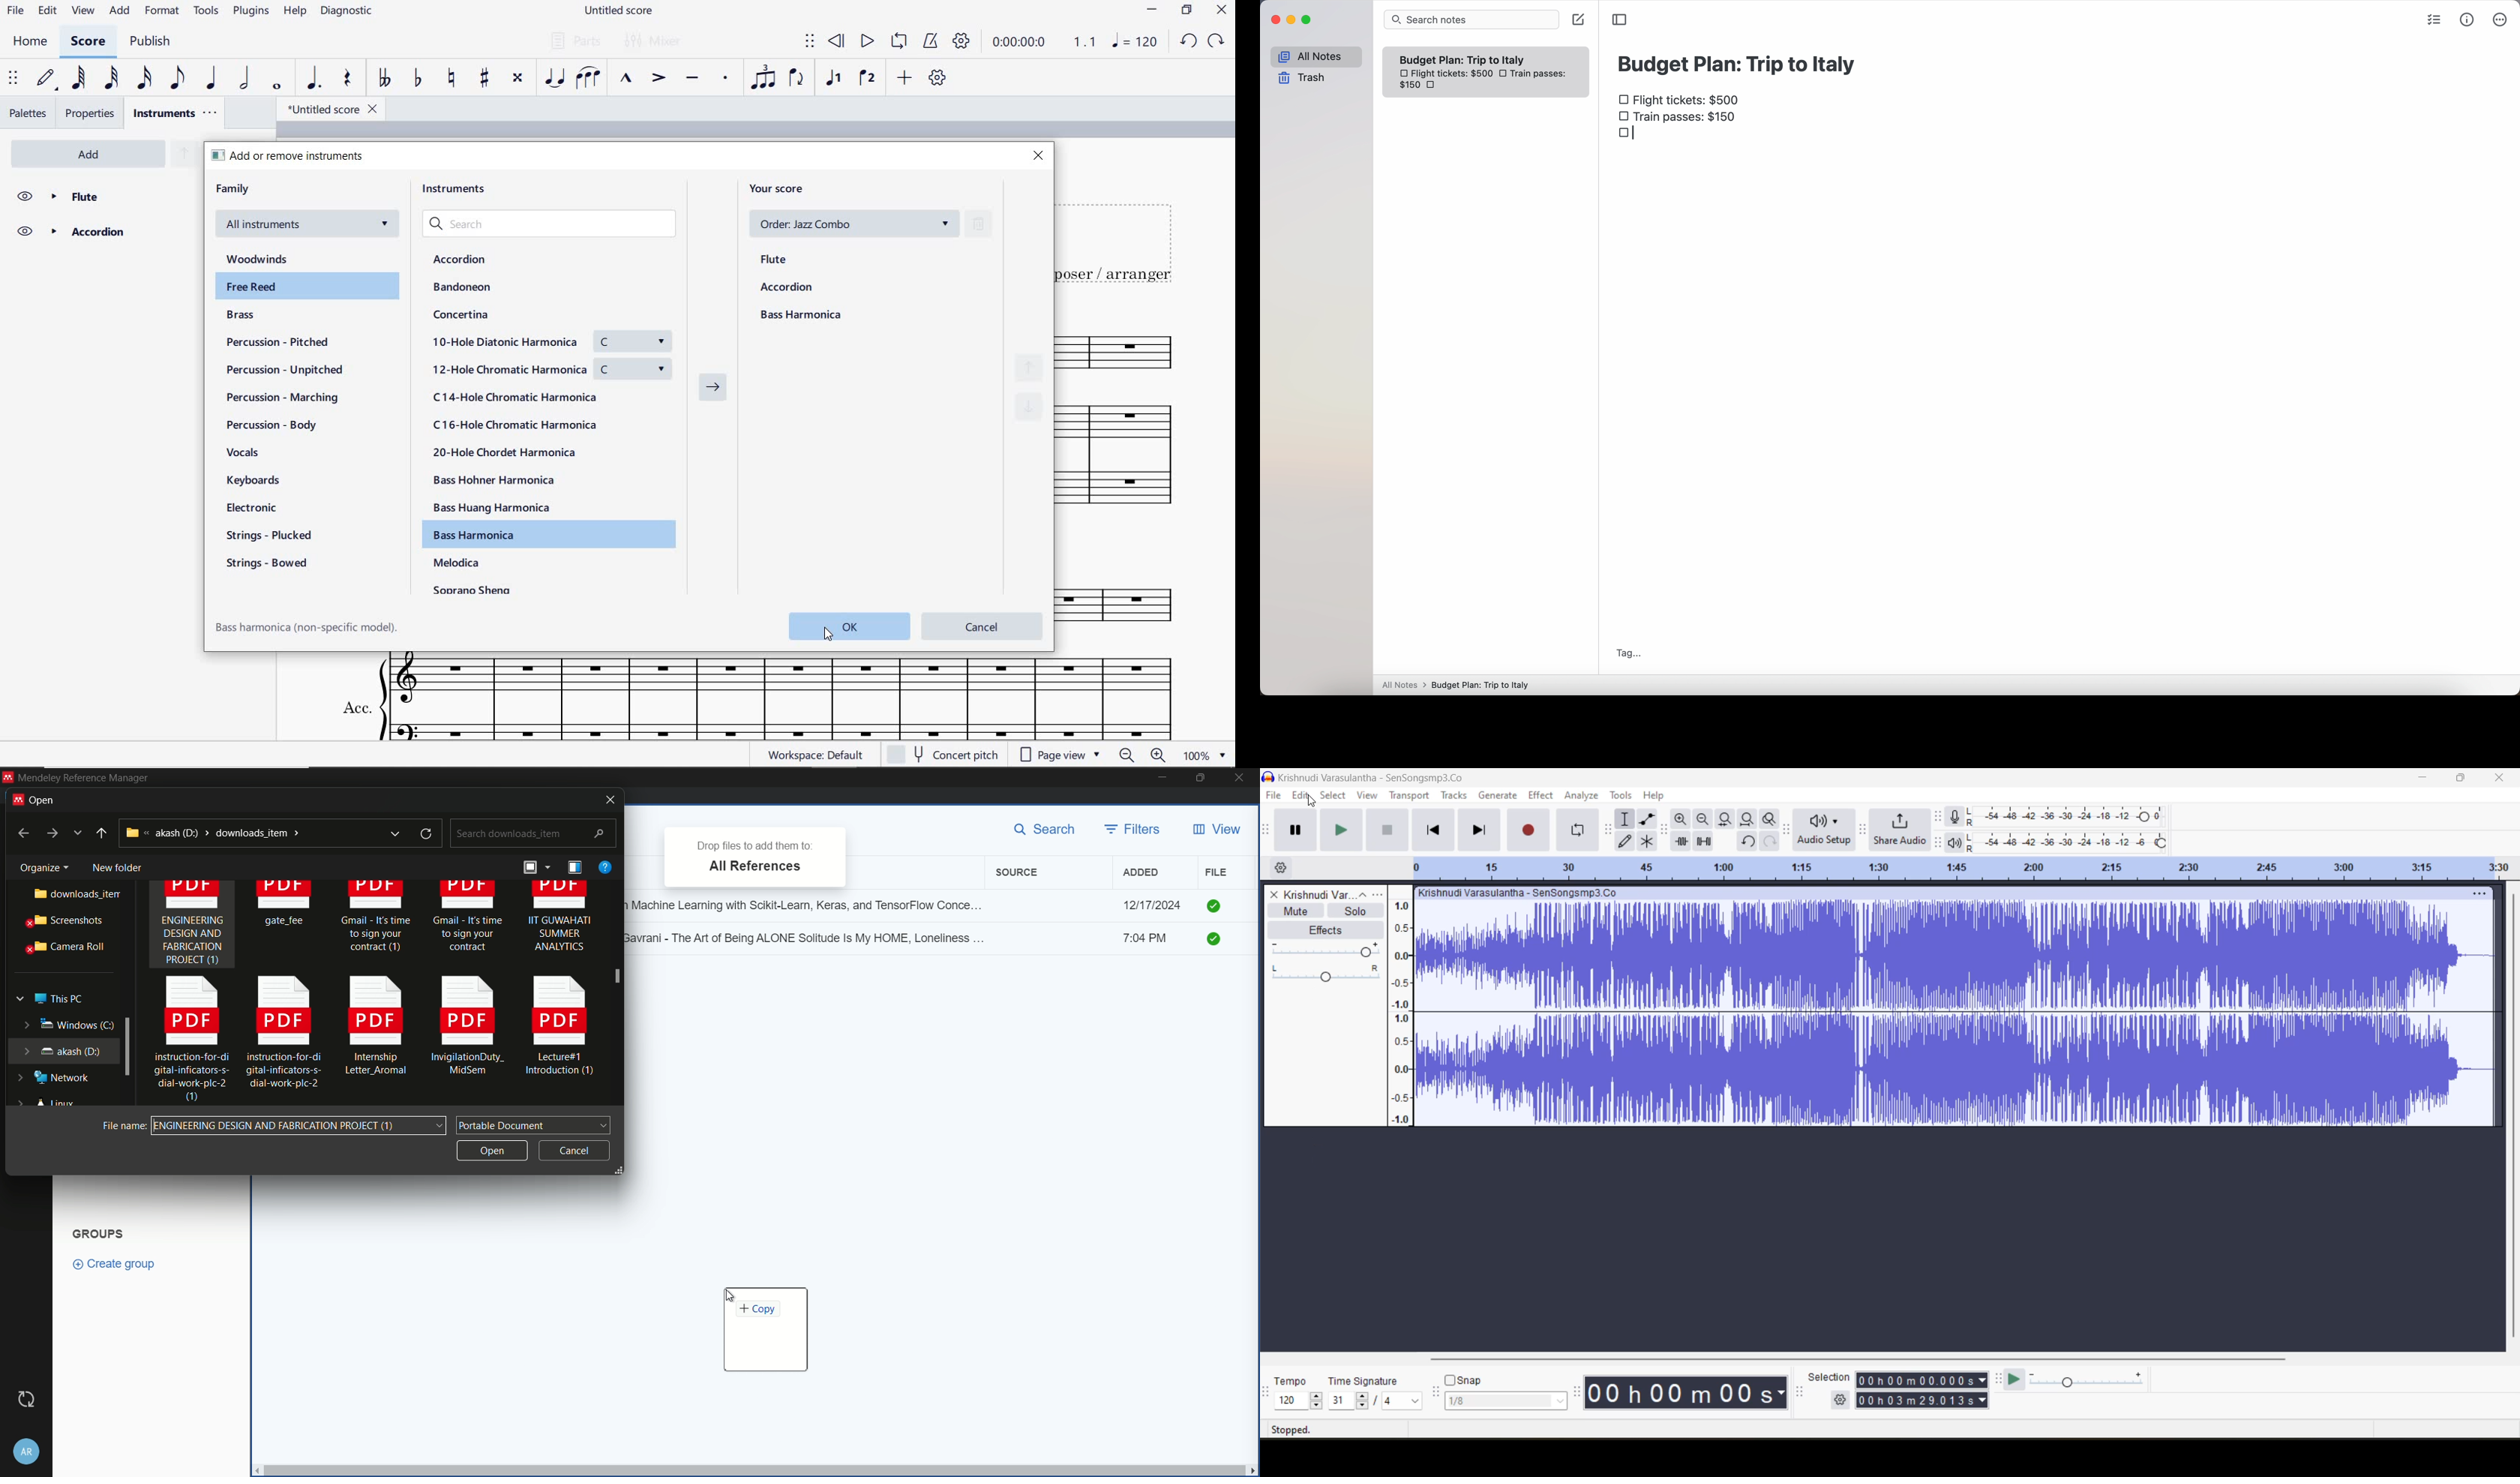 This screenshot has width=2520, height=1484. I want to click on toggle sidebar, so click(1620, 19).